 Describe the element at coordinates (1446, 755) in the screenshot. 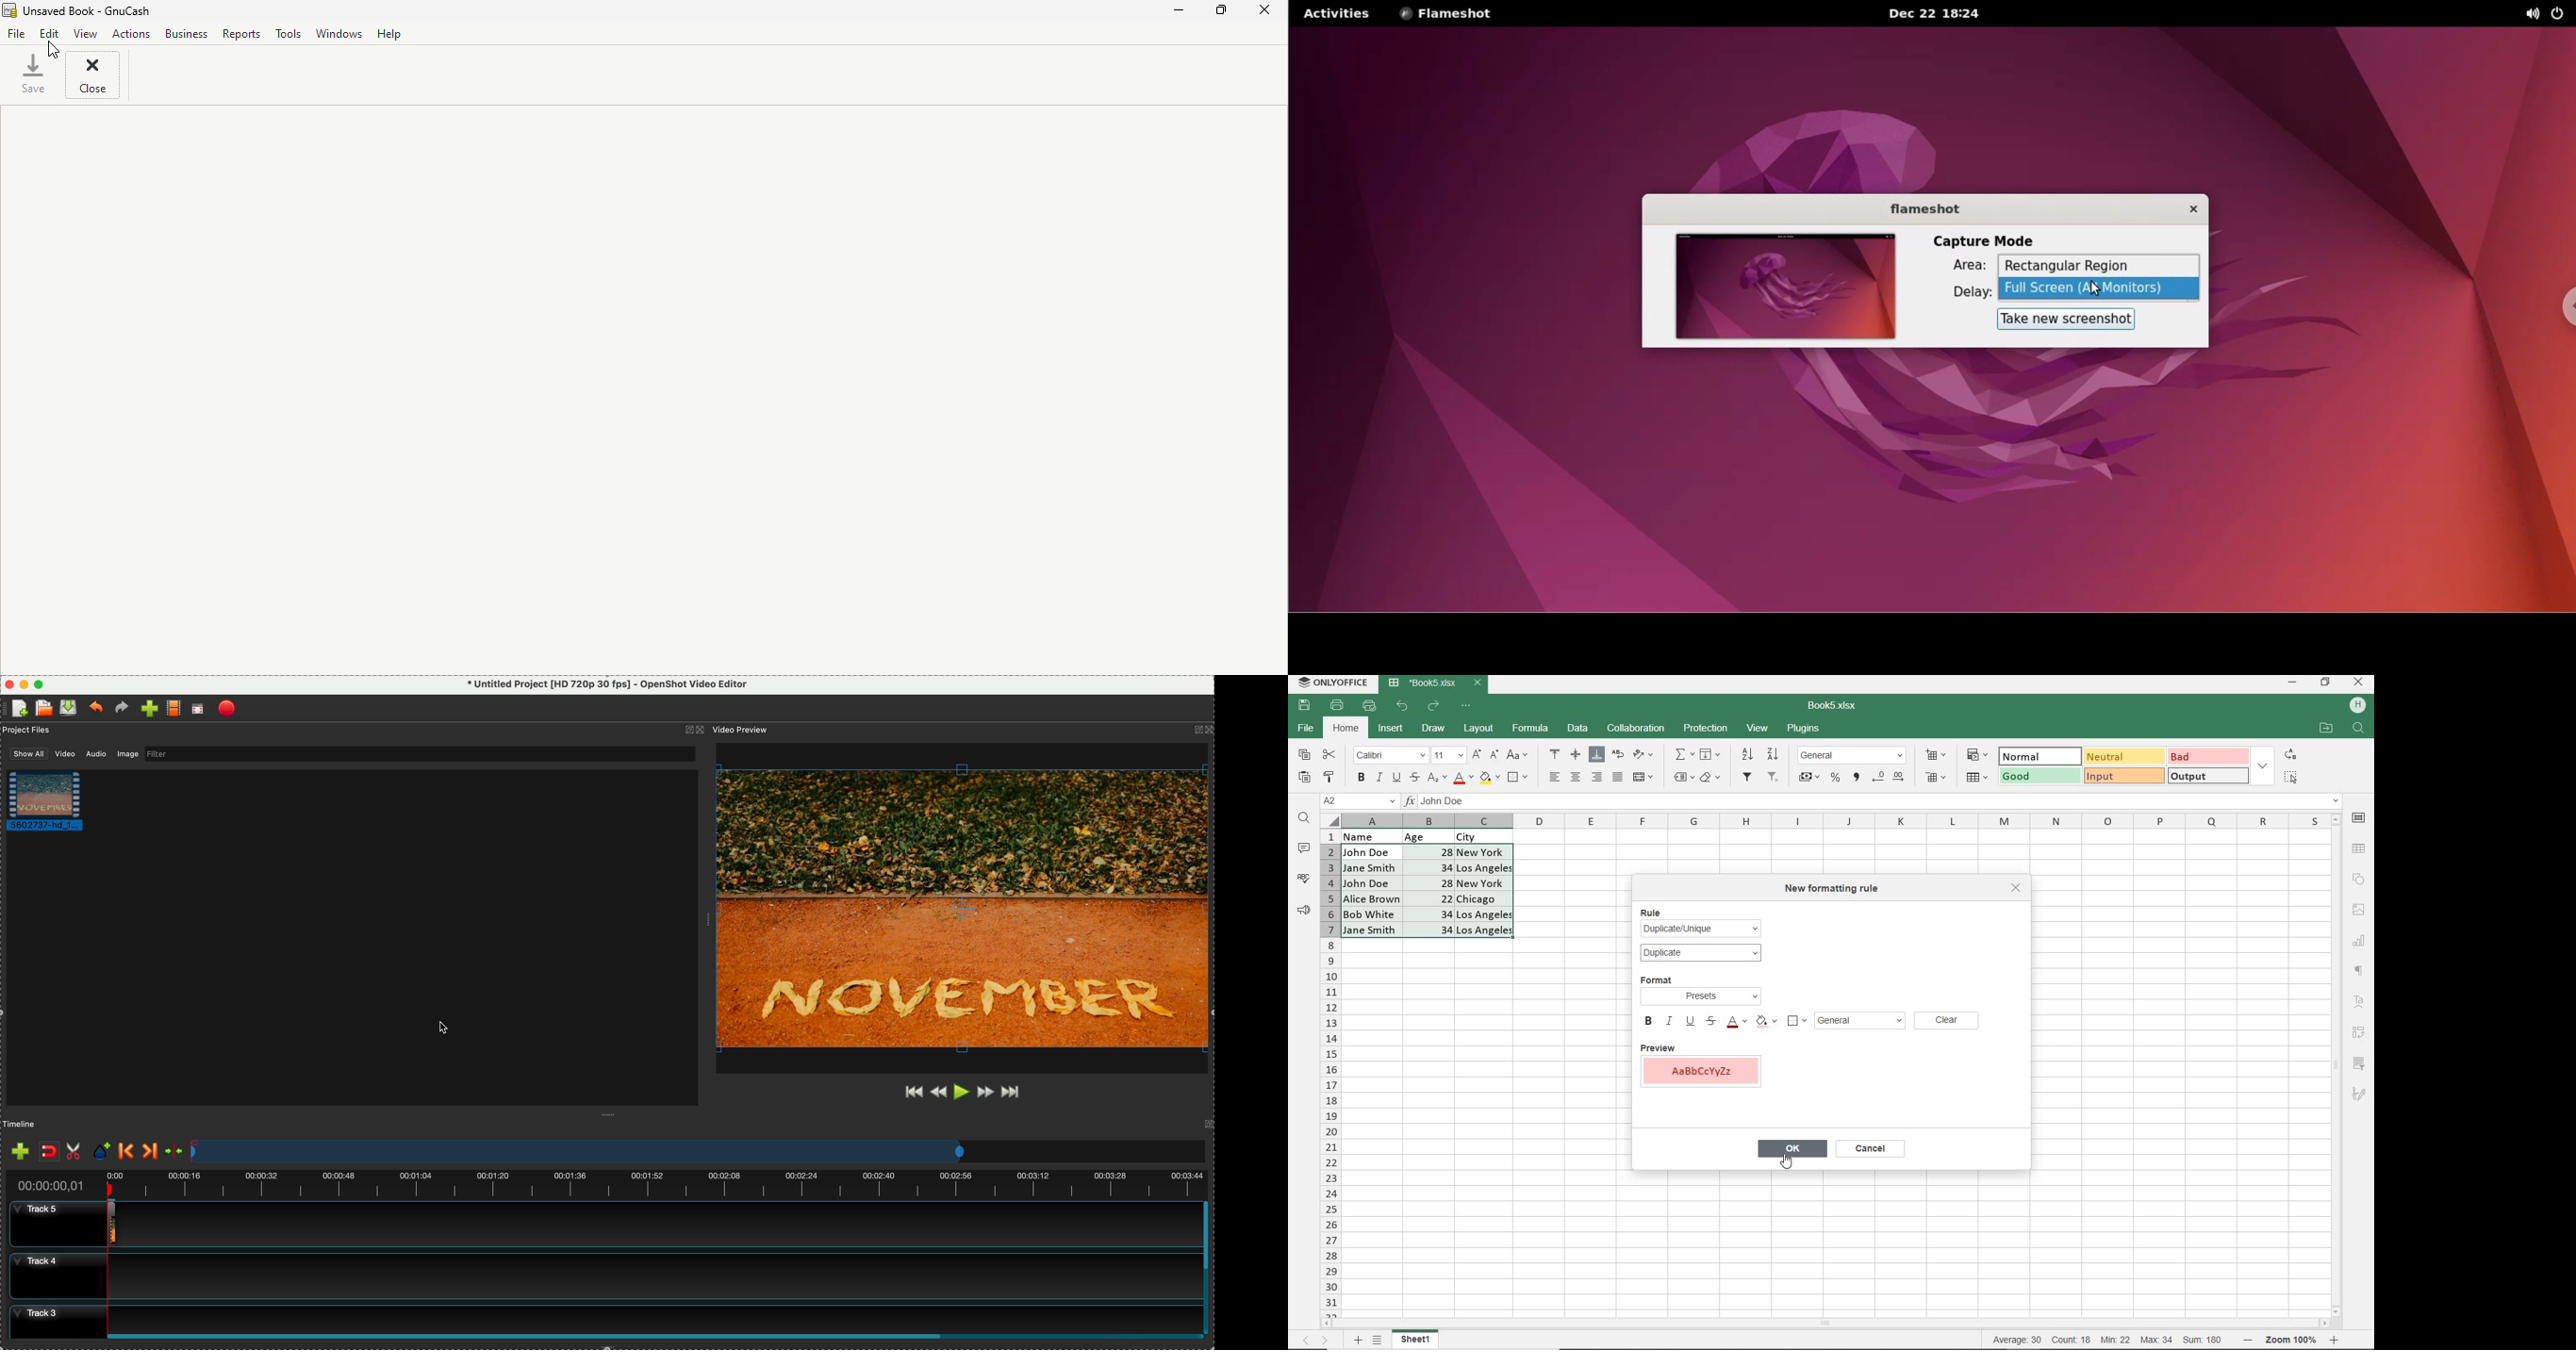

I see `FONT SIZE` at that location.